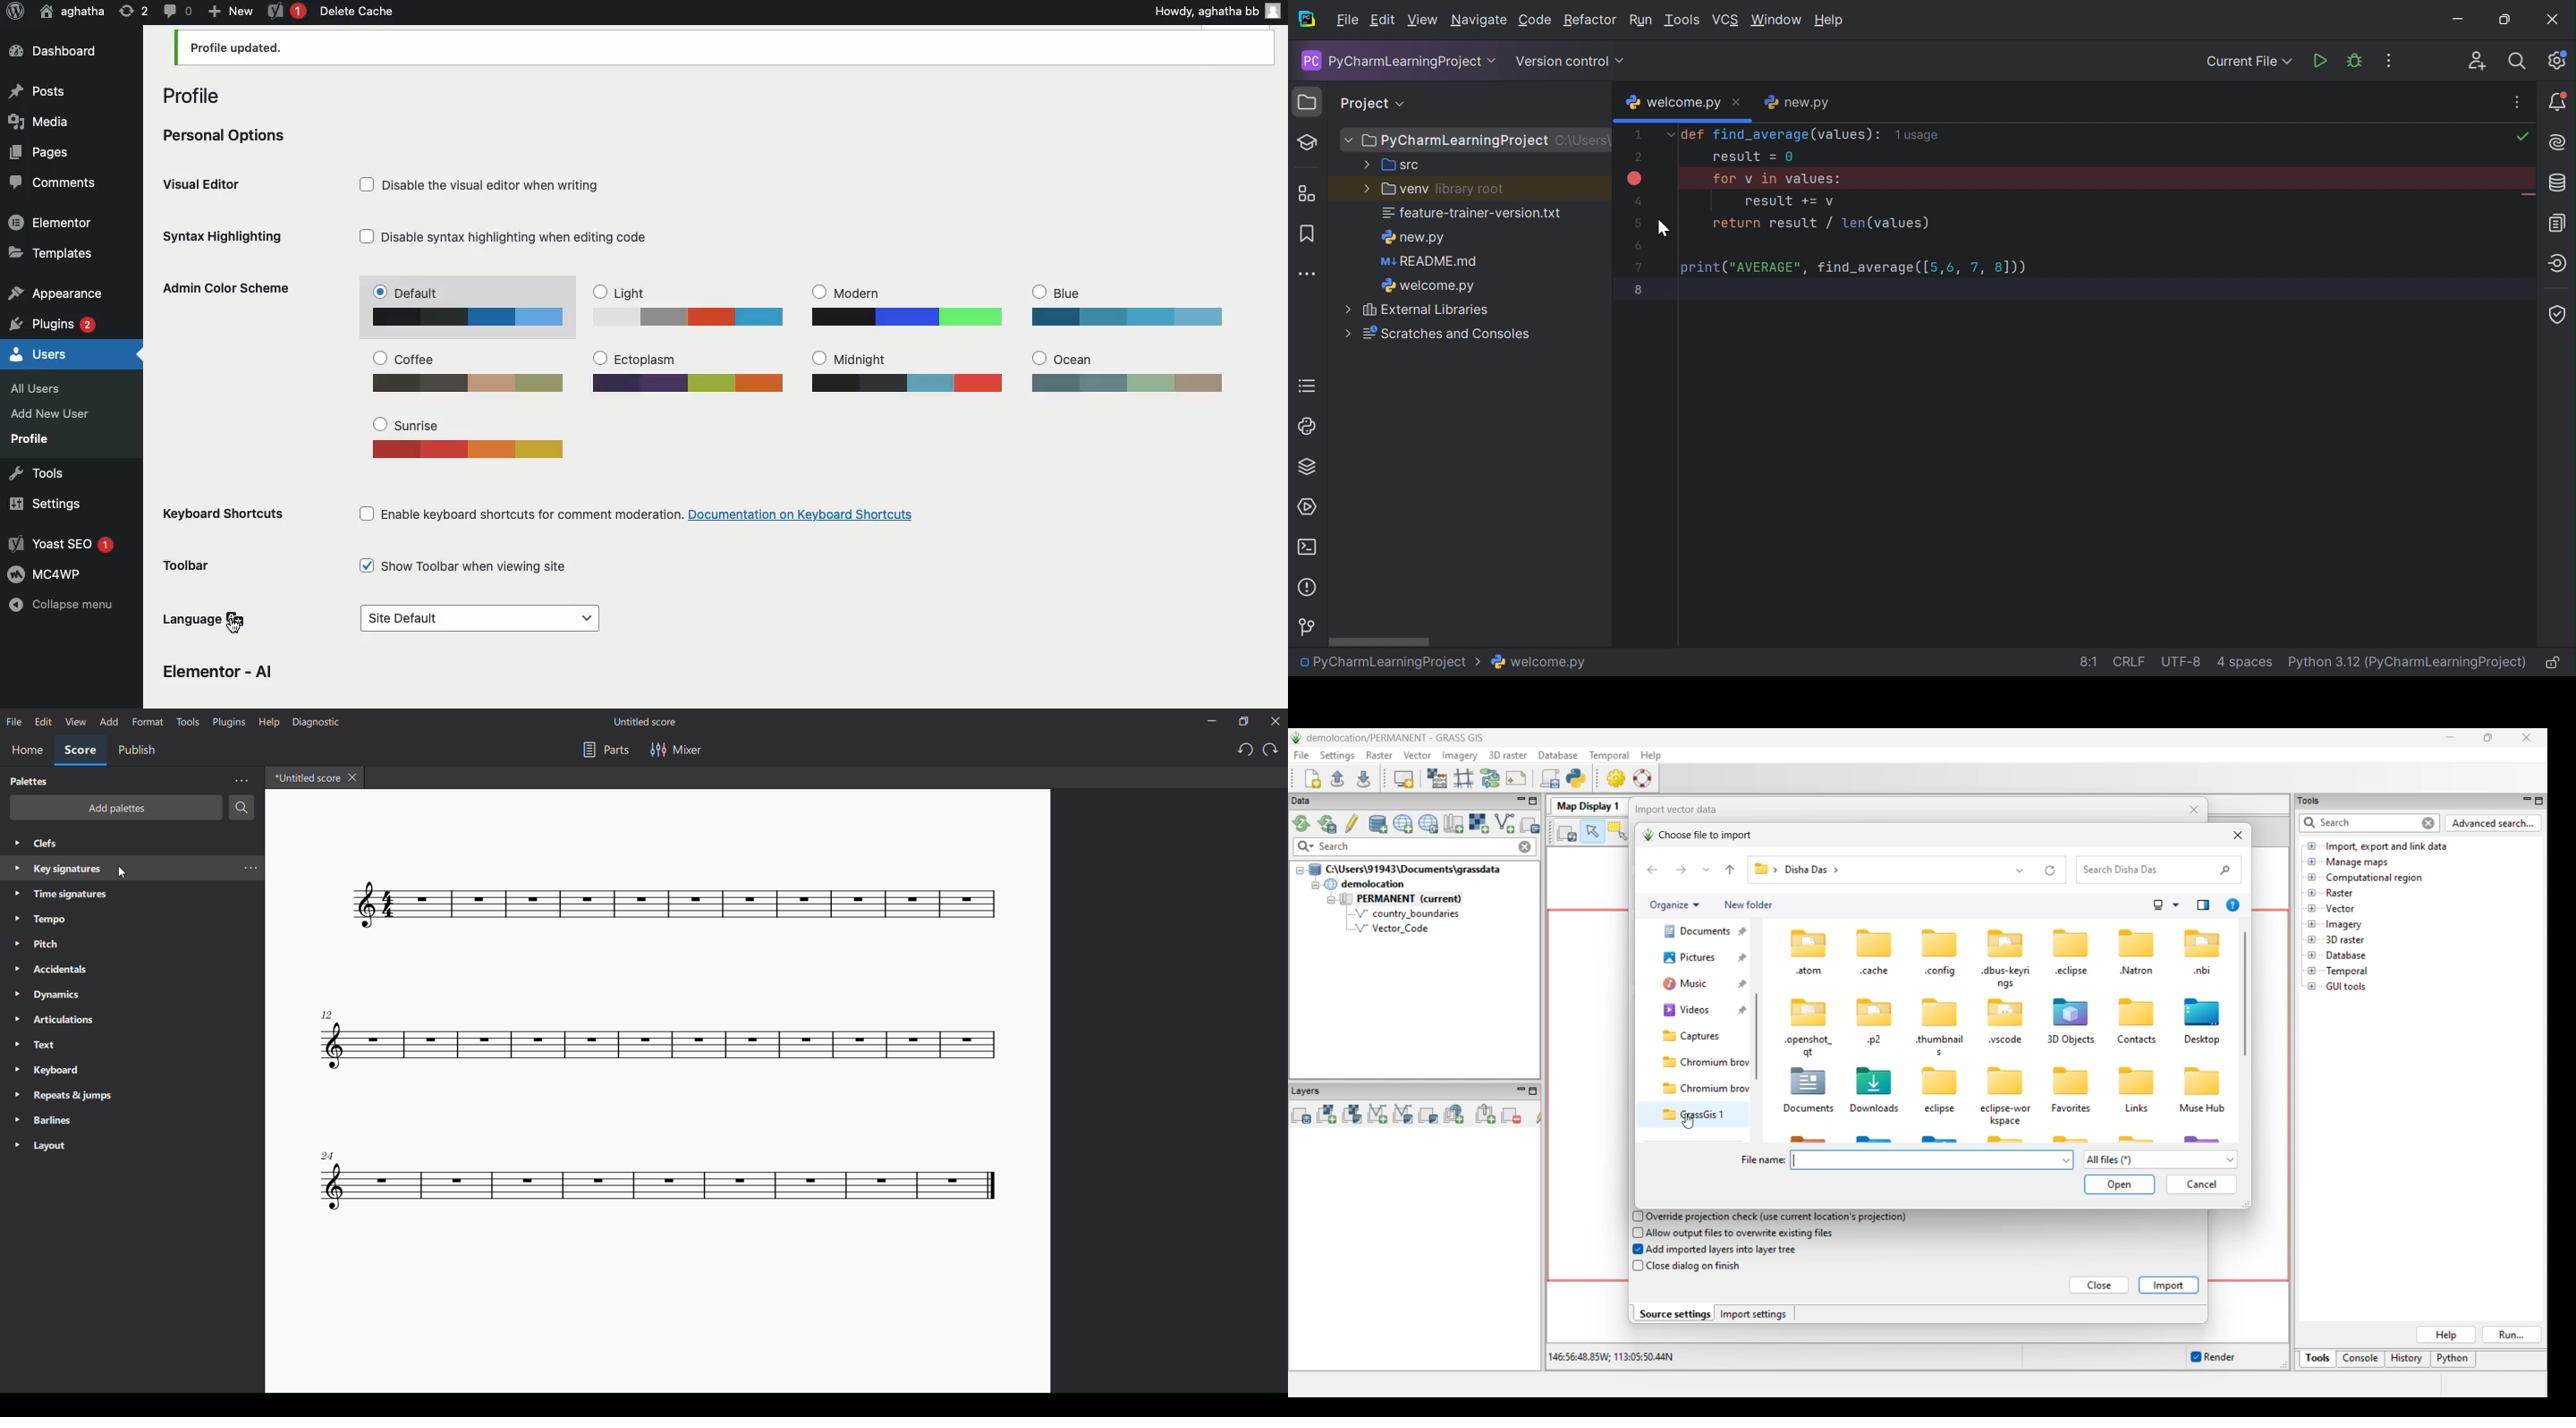 The image size is (2576, 1428). I want to click on welcome.py, so click(1675, 103).